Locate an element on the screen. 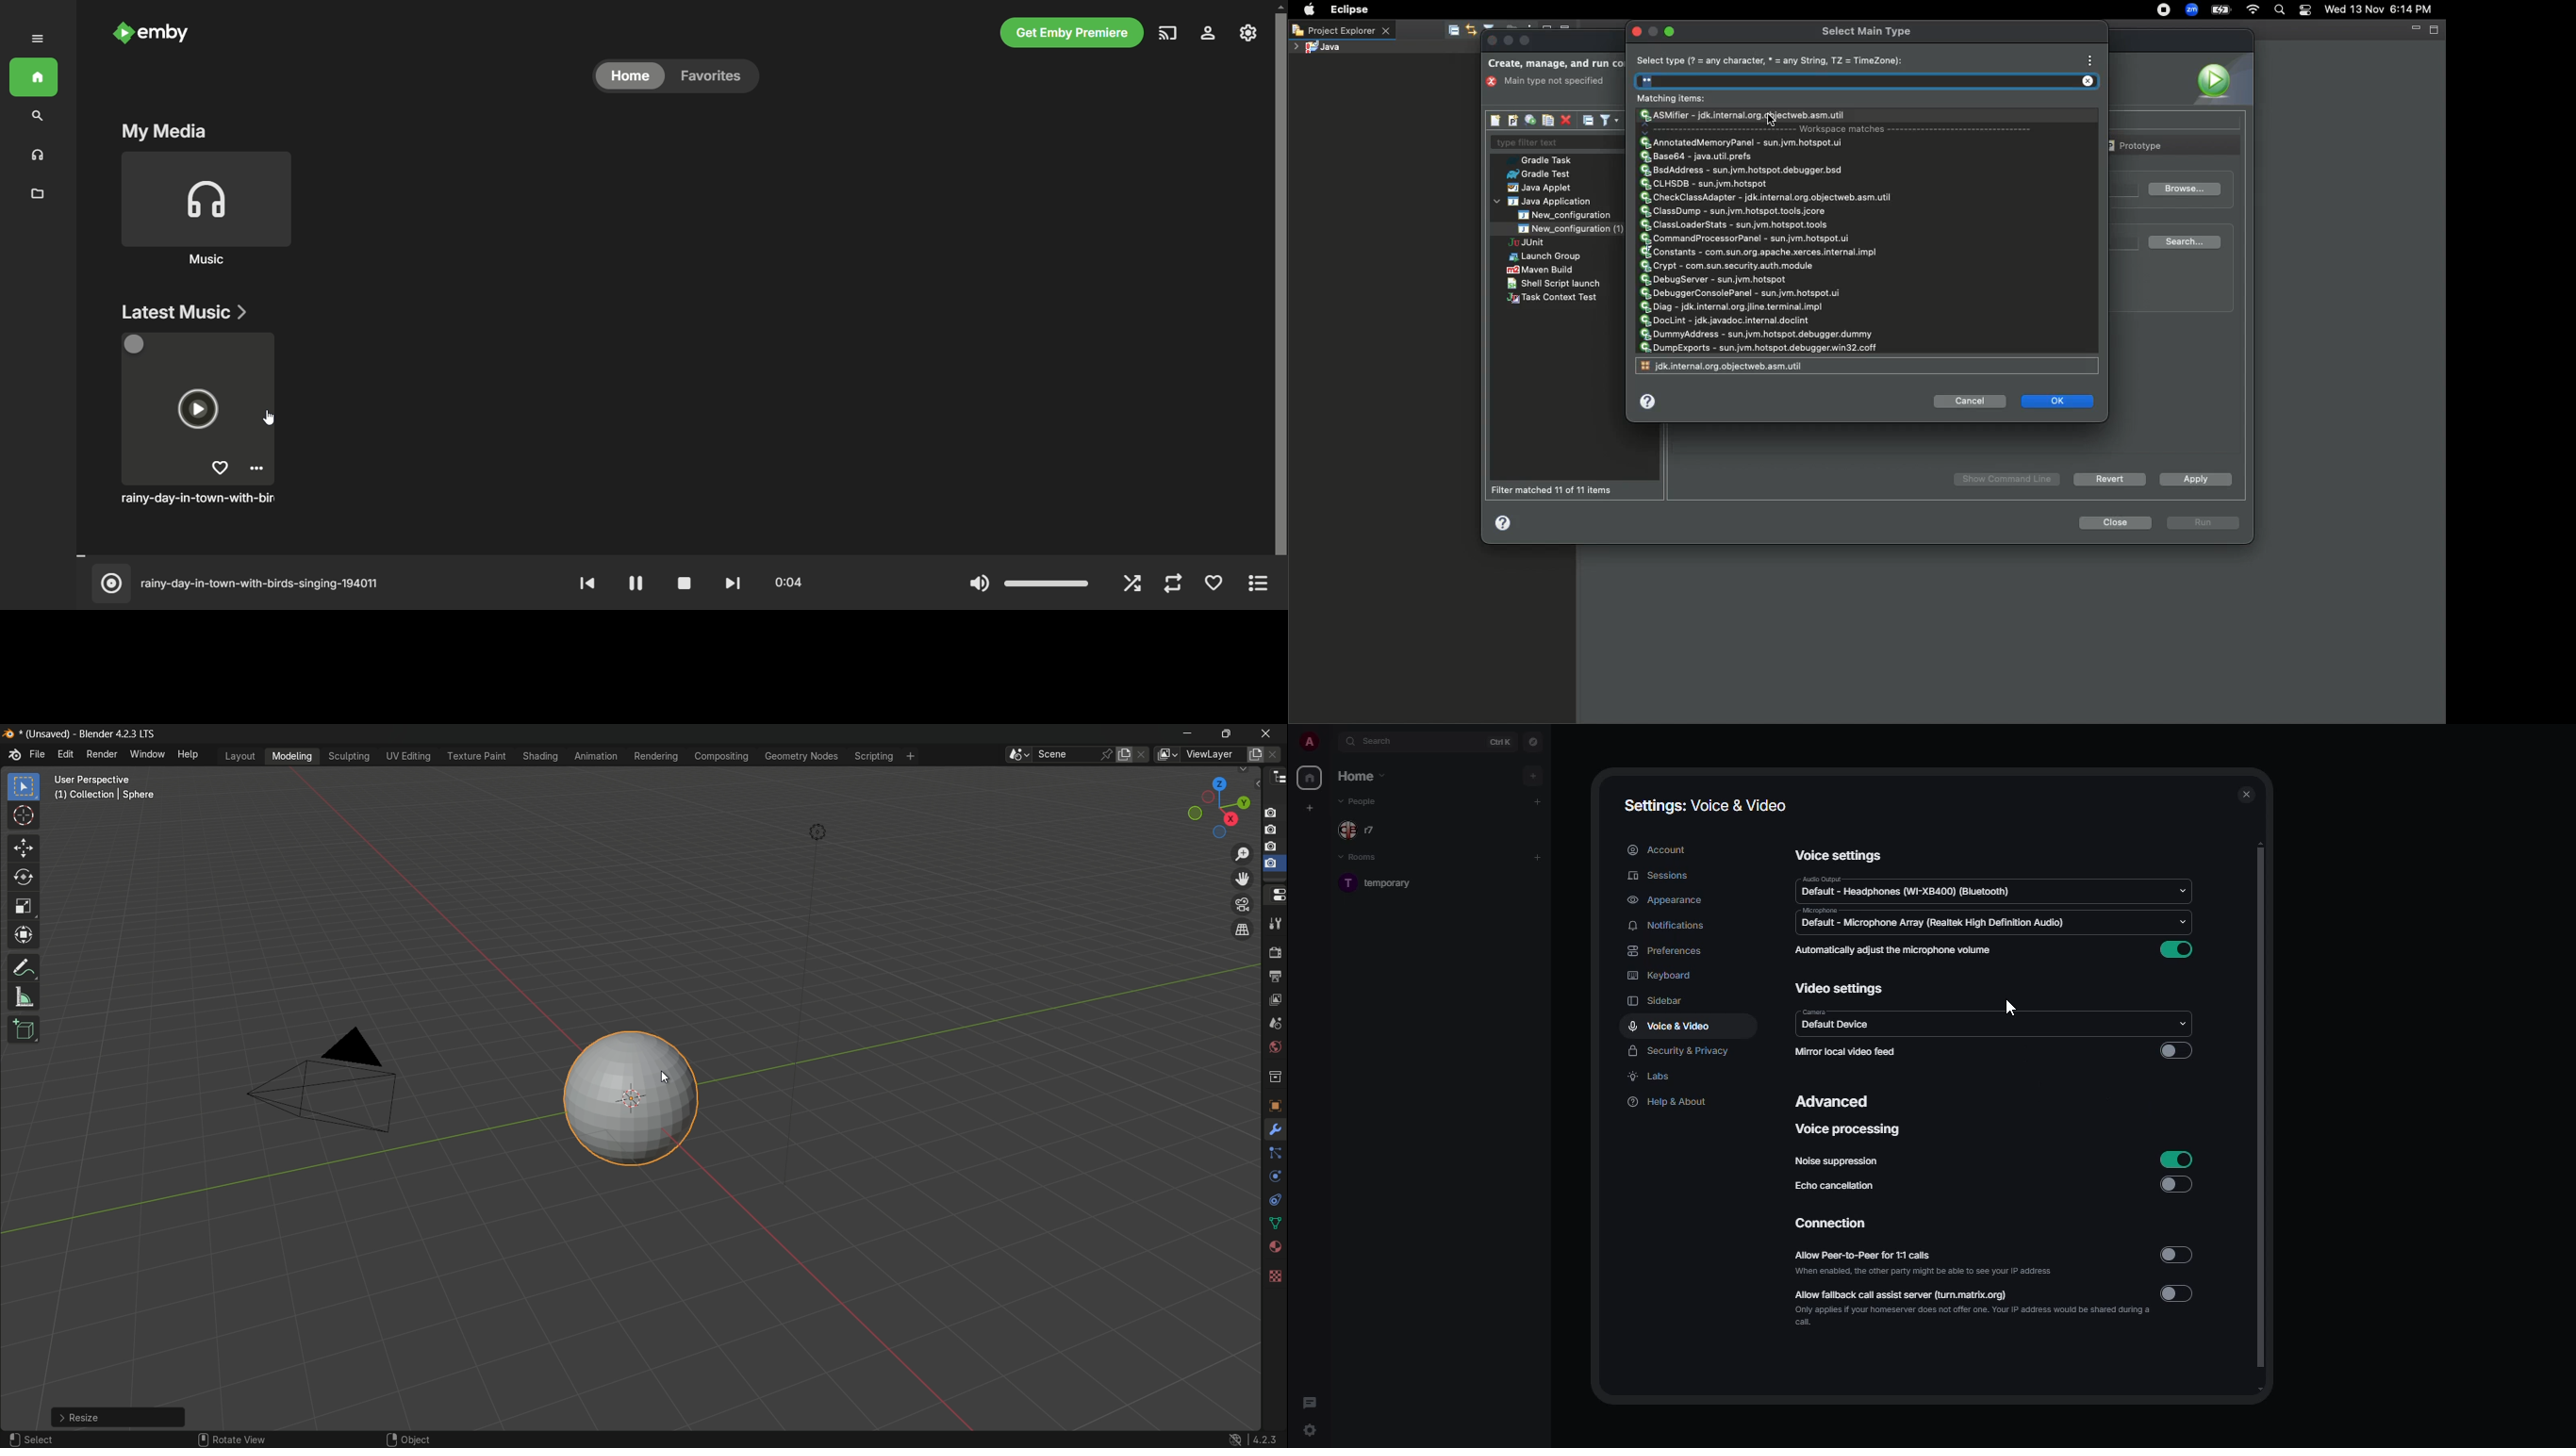 The height and width of the screenshot is (1456, 2576). keyboard is located at coordinates (1660, 975).